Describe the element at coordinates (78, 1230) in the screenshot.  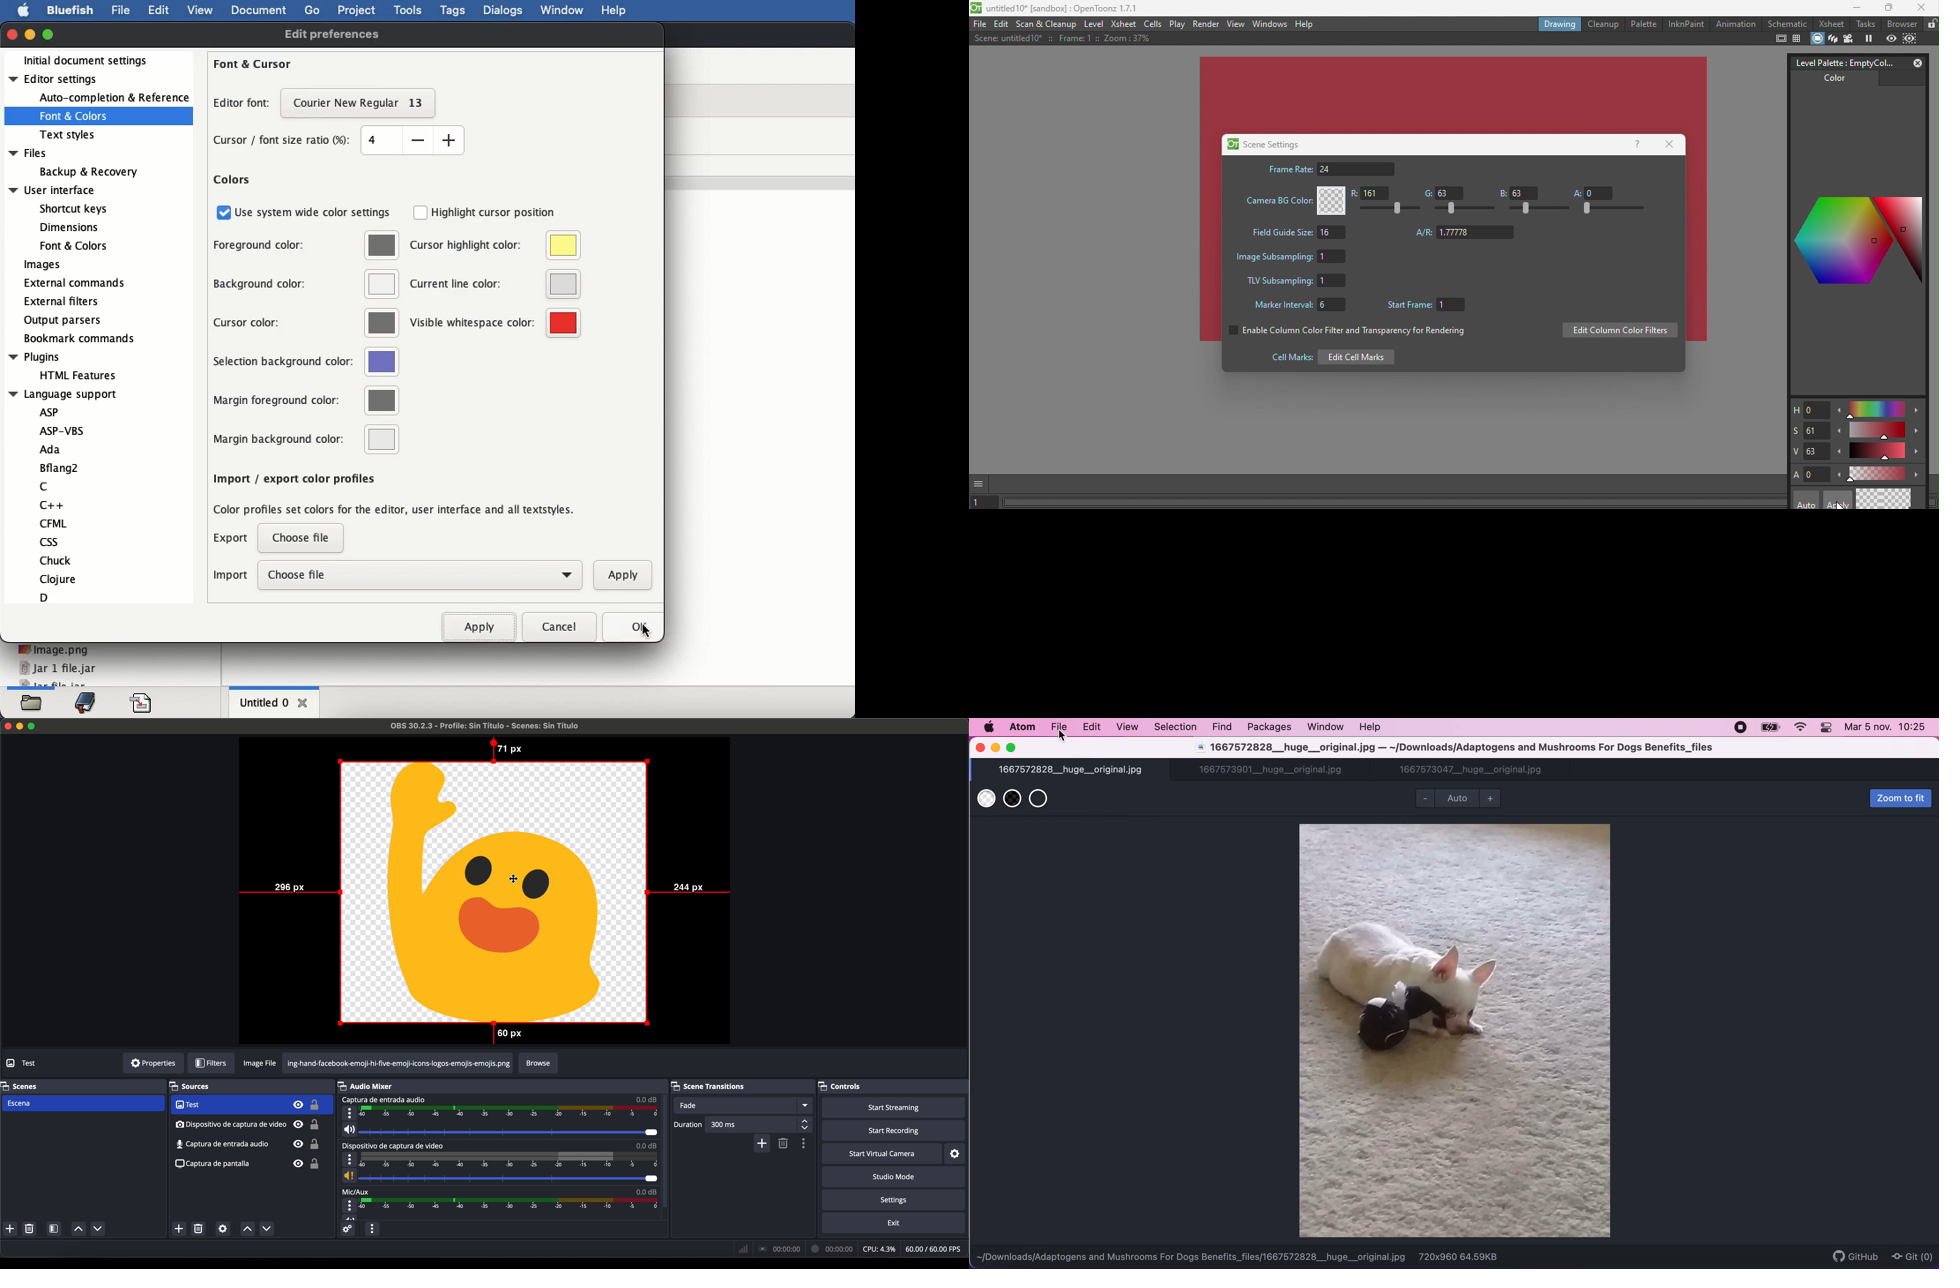
I see `move scene up` at that location.